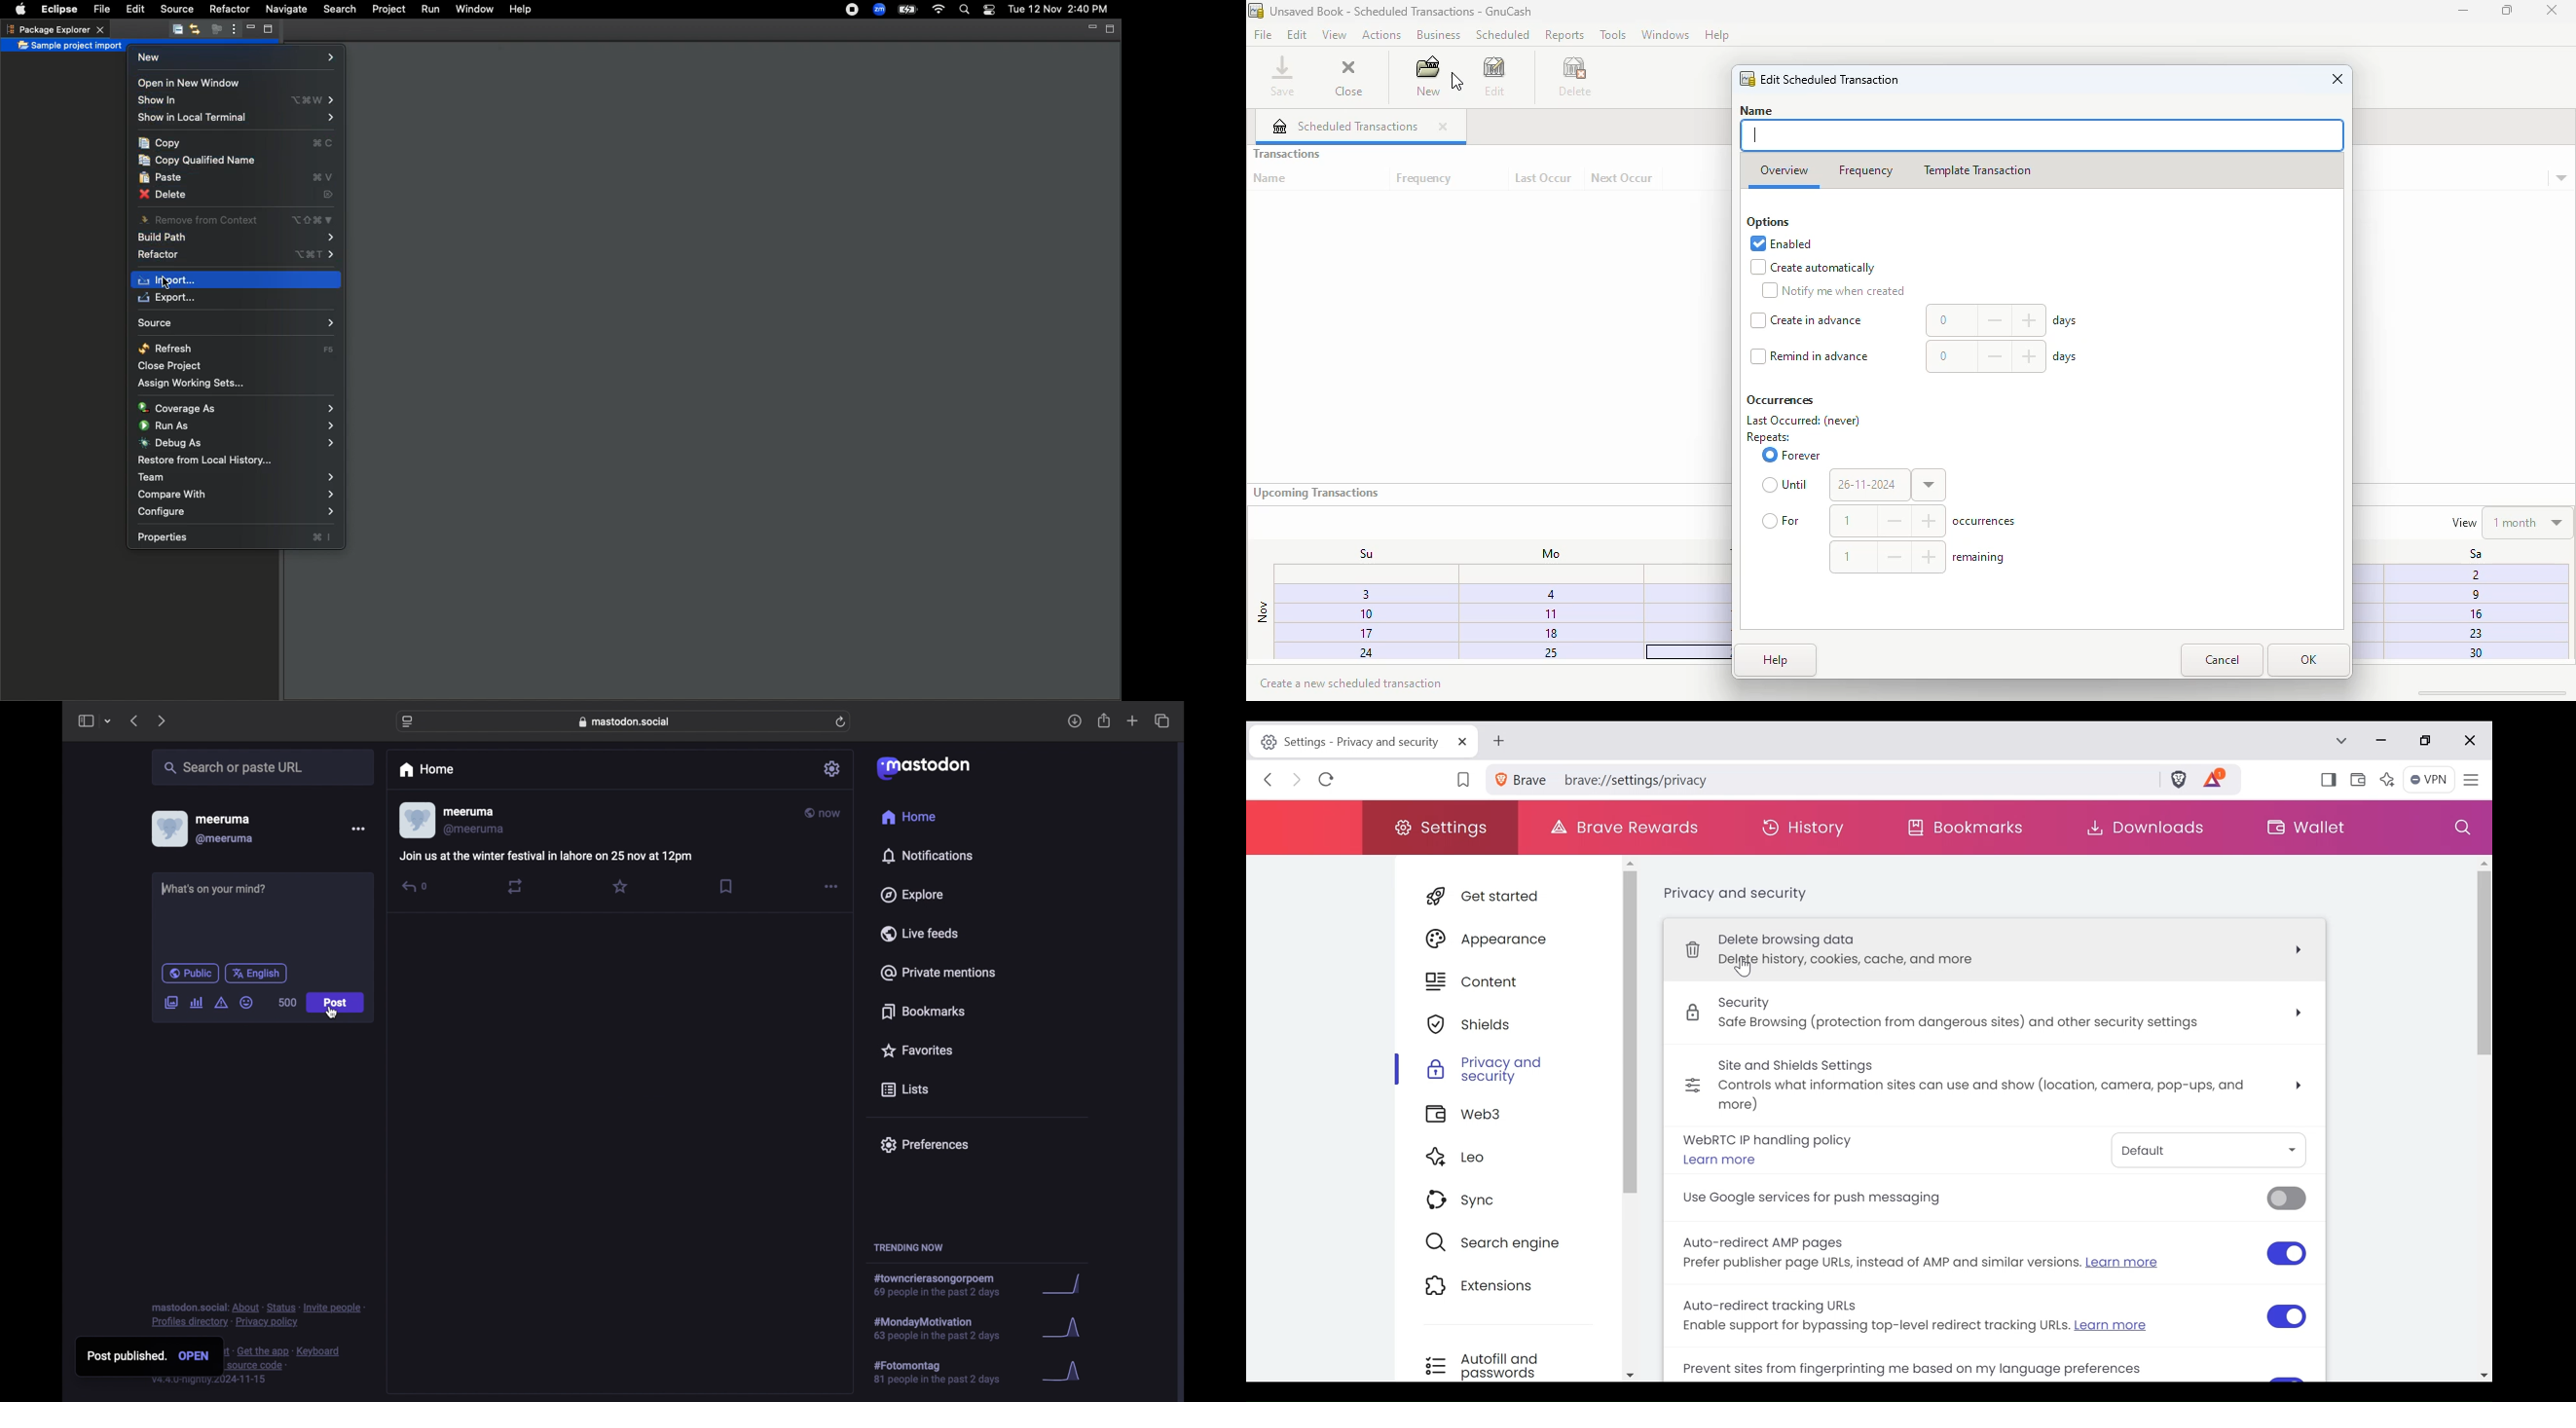  Describe the element at coordinates (1543, 178) in the screenshot. I see `last occur` at that location.